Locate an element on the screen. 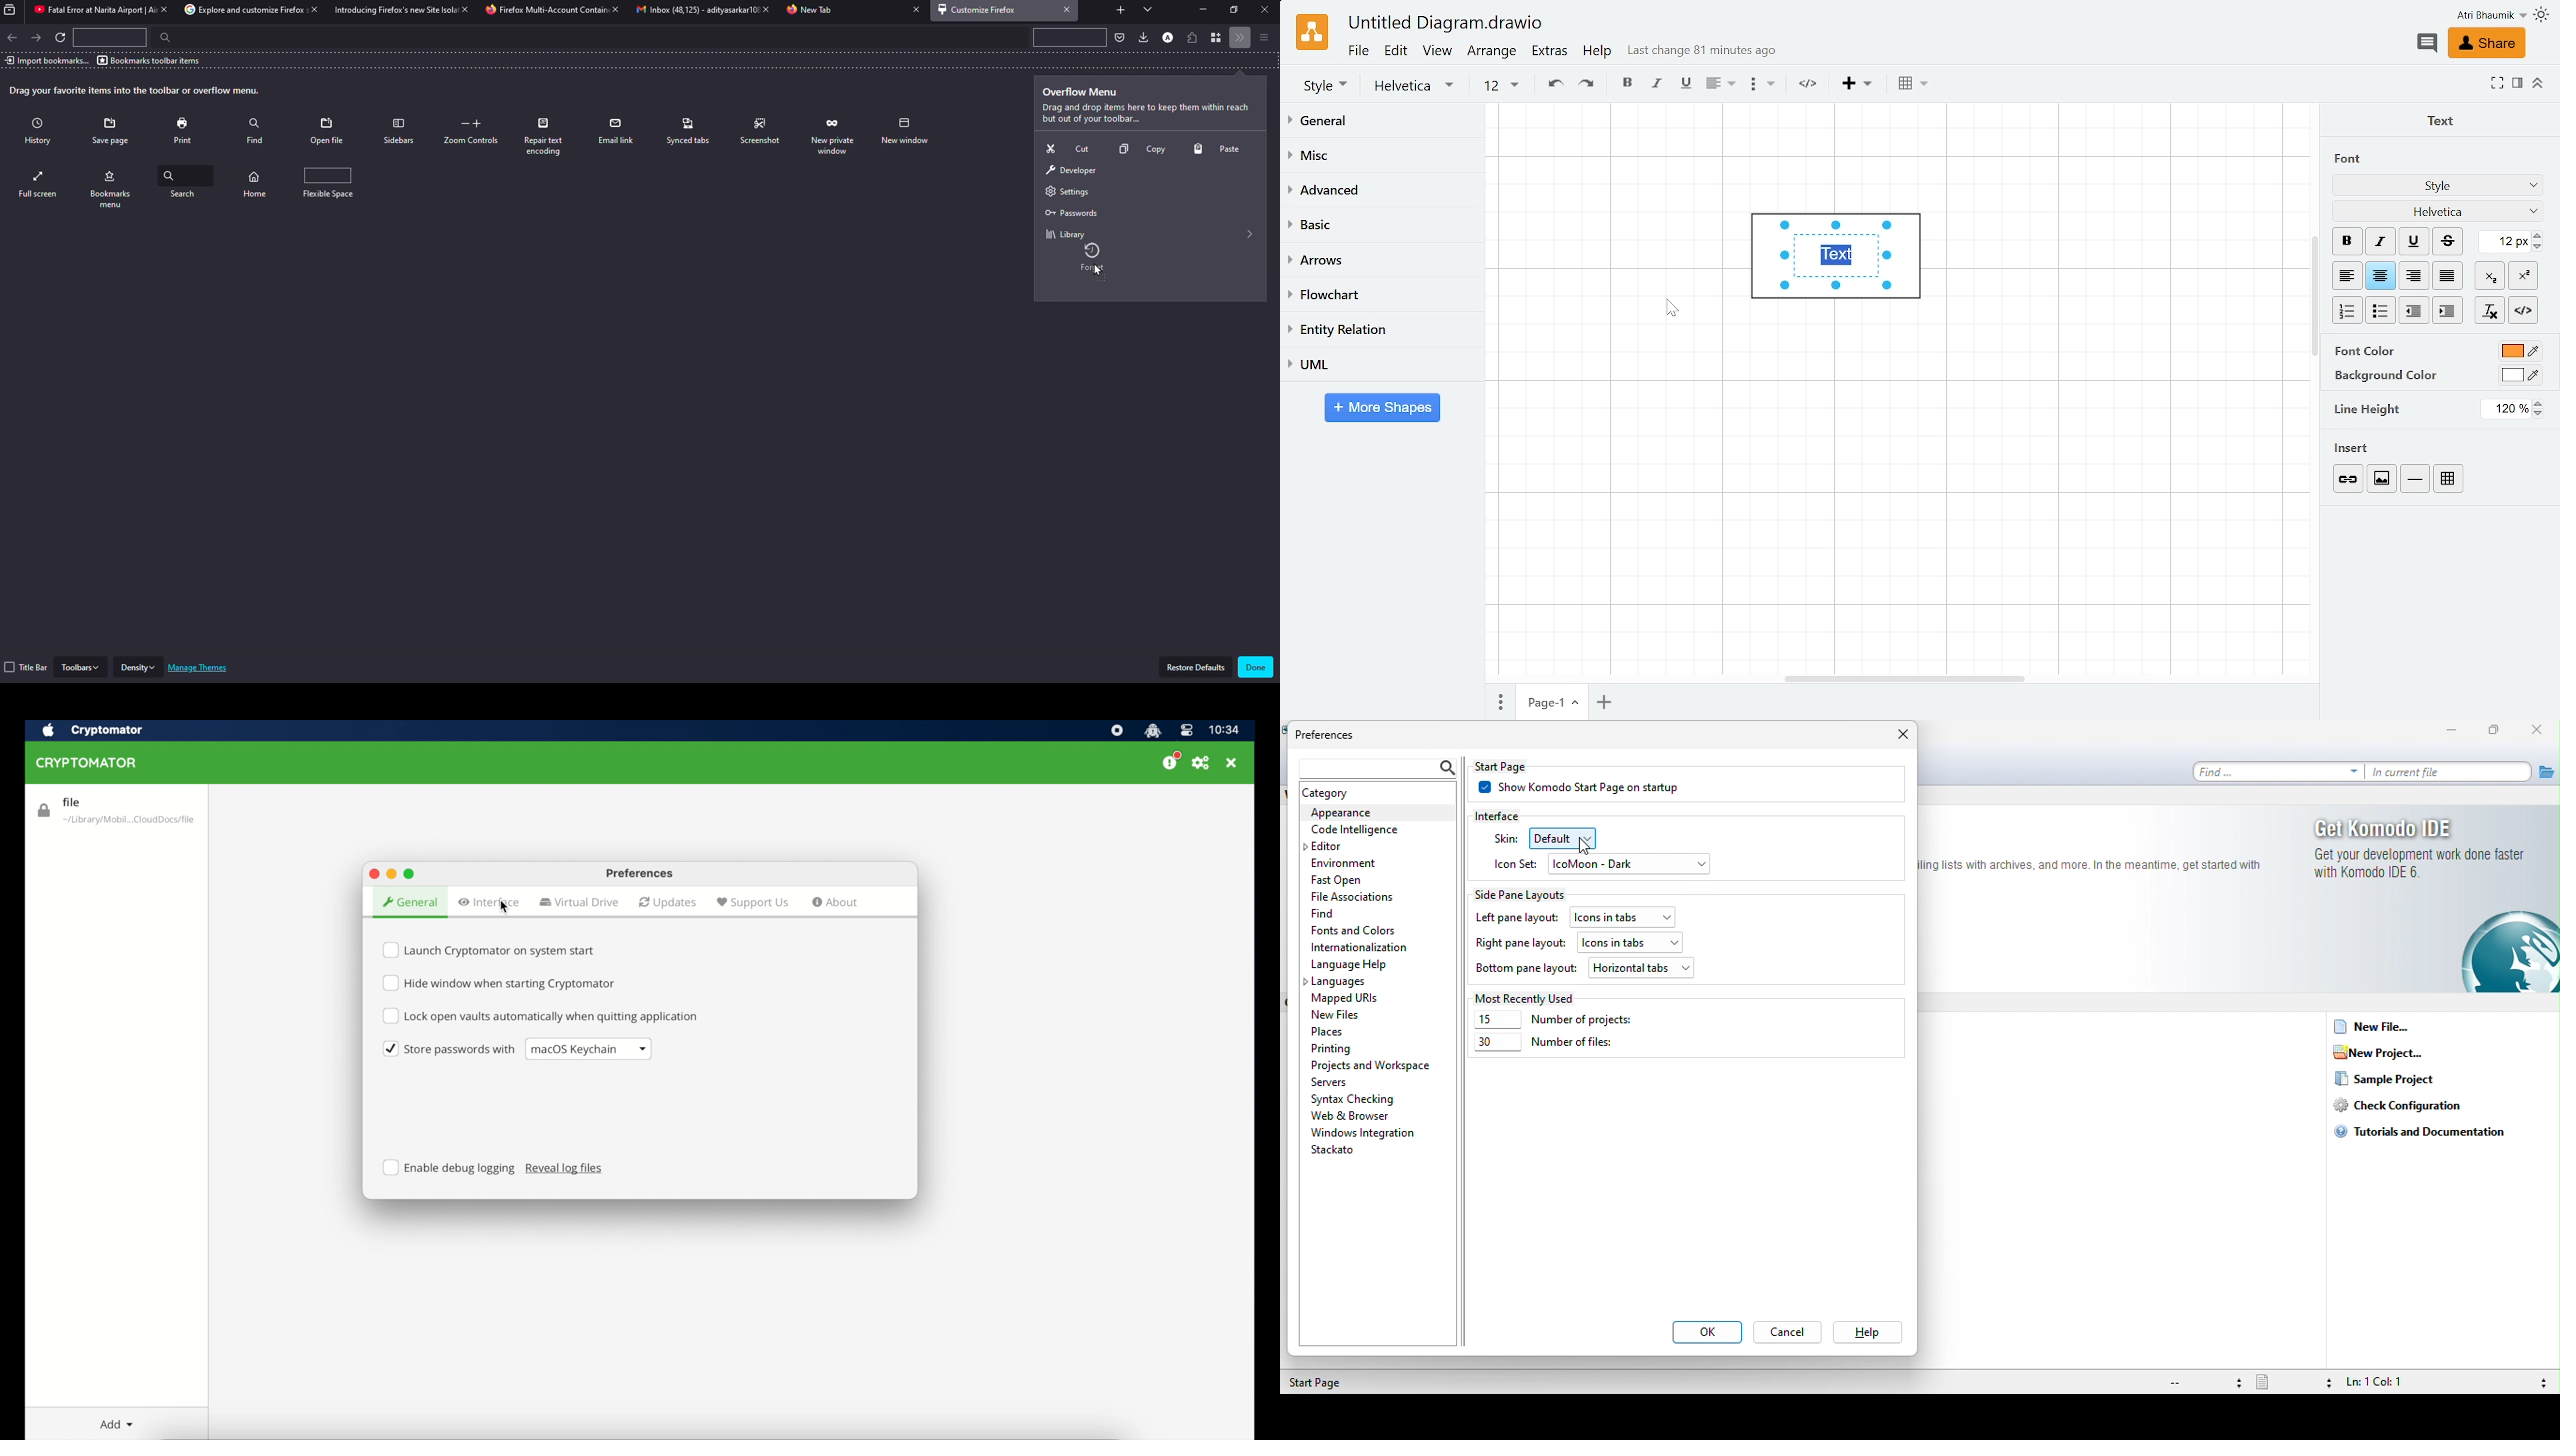 The width and height of the screenshot is (2576, 1456). tab is located at coordinates (391, 10).